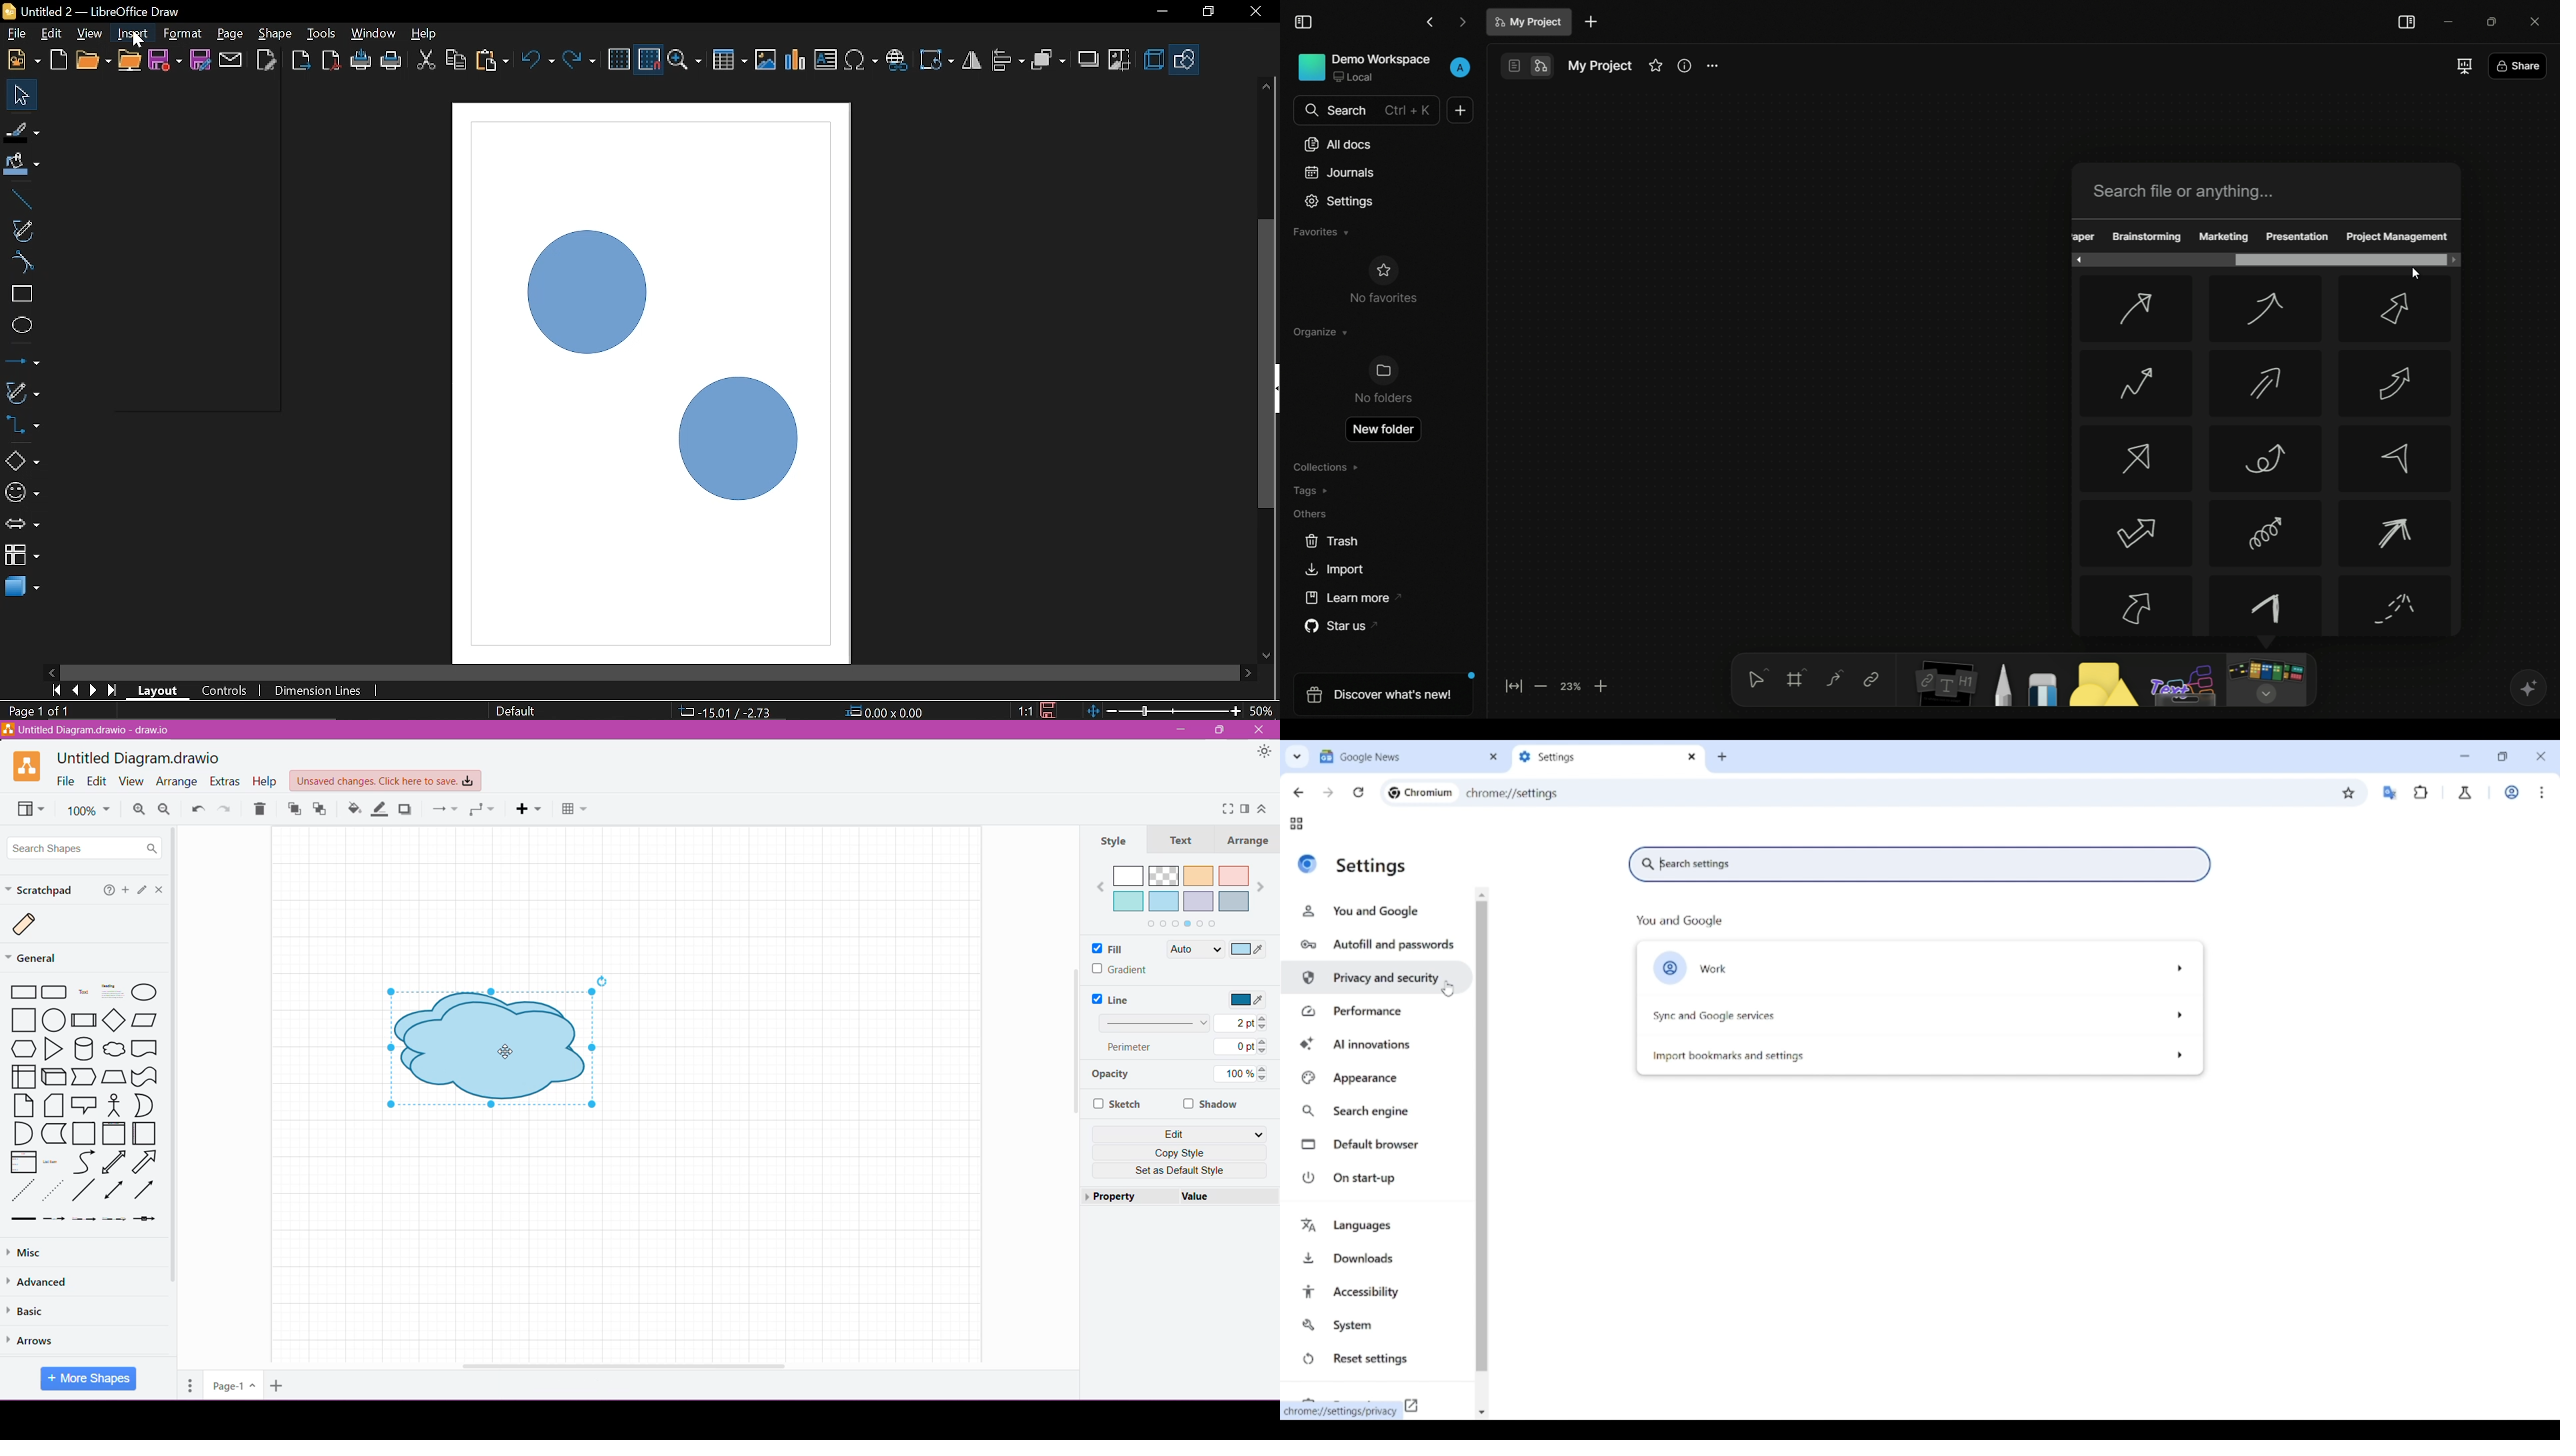 Image resolution: width=2576 pixels, height=1456 pixels. Describe the element at coordinates (22, 496) in the screenshot. I see `symbol shapes` at that location.